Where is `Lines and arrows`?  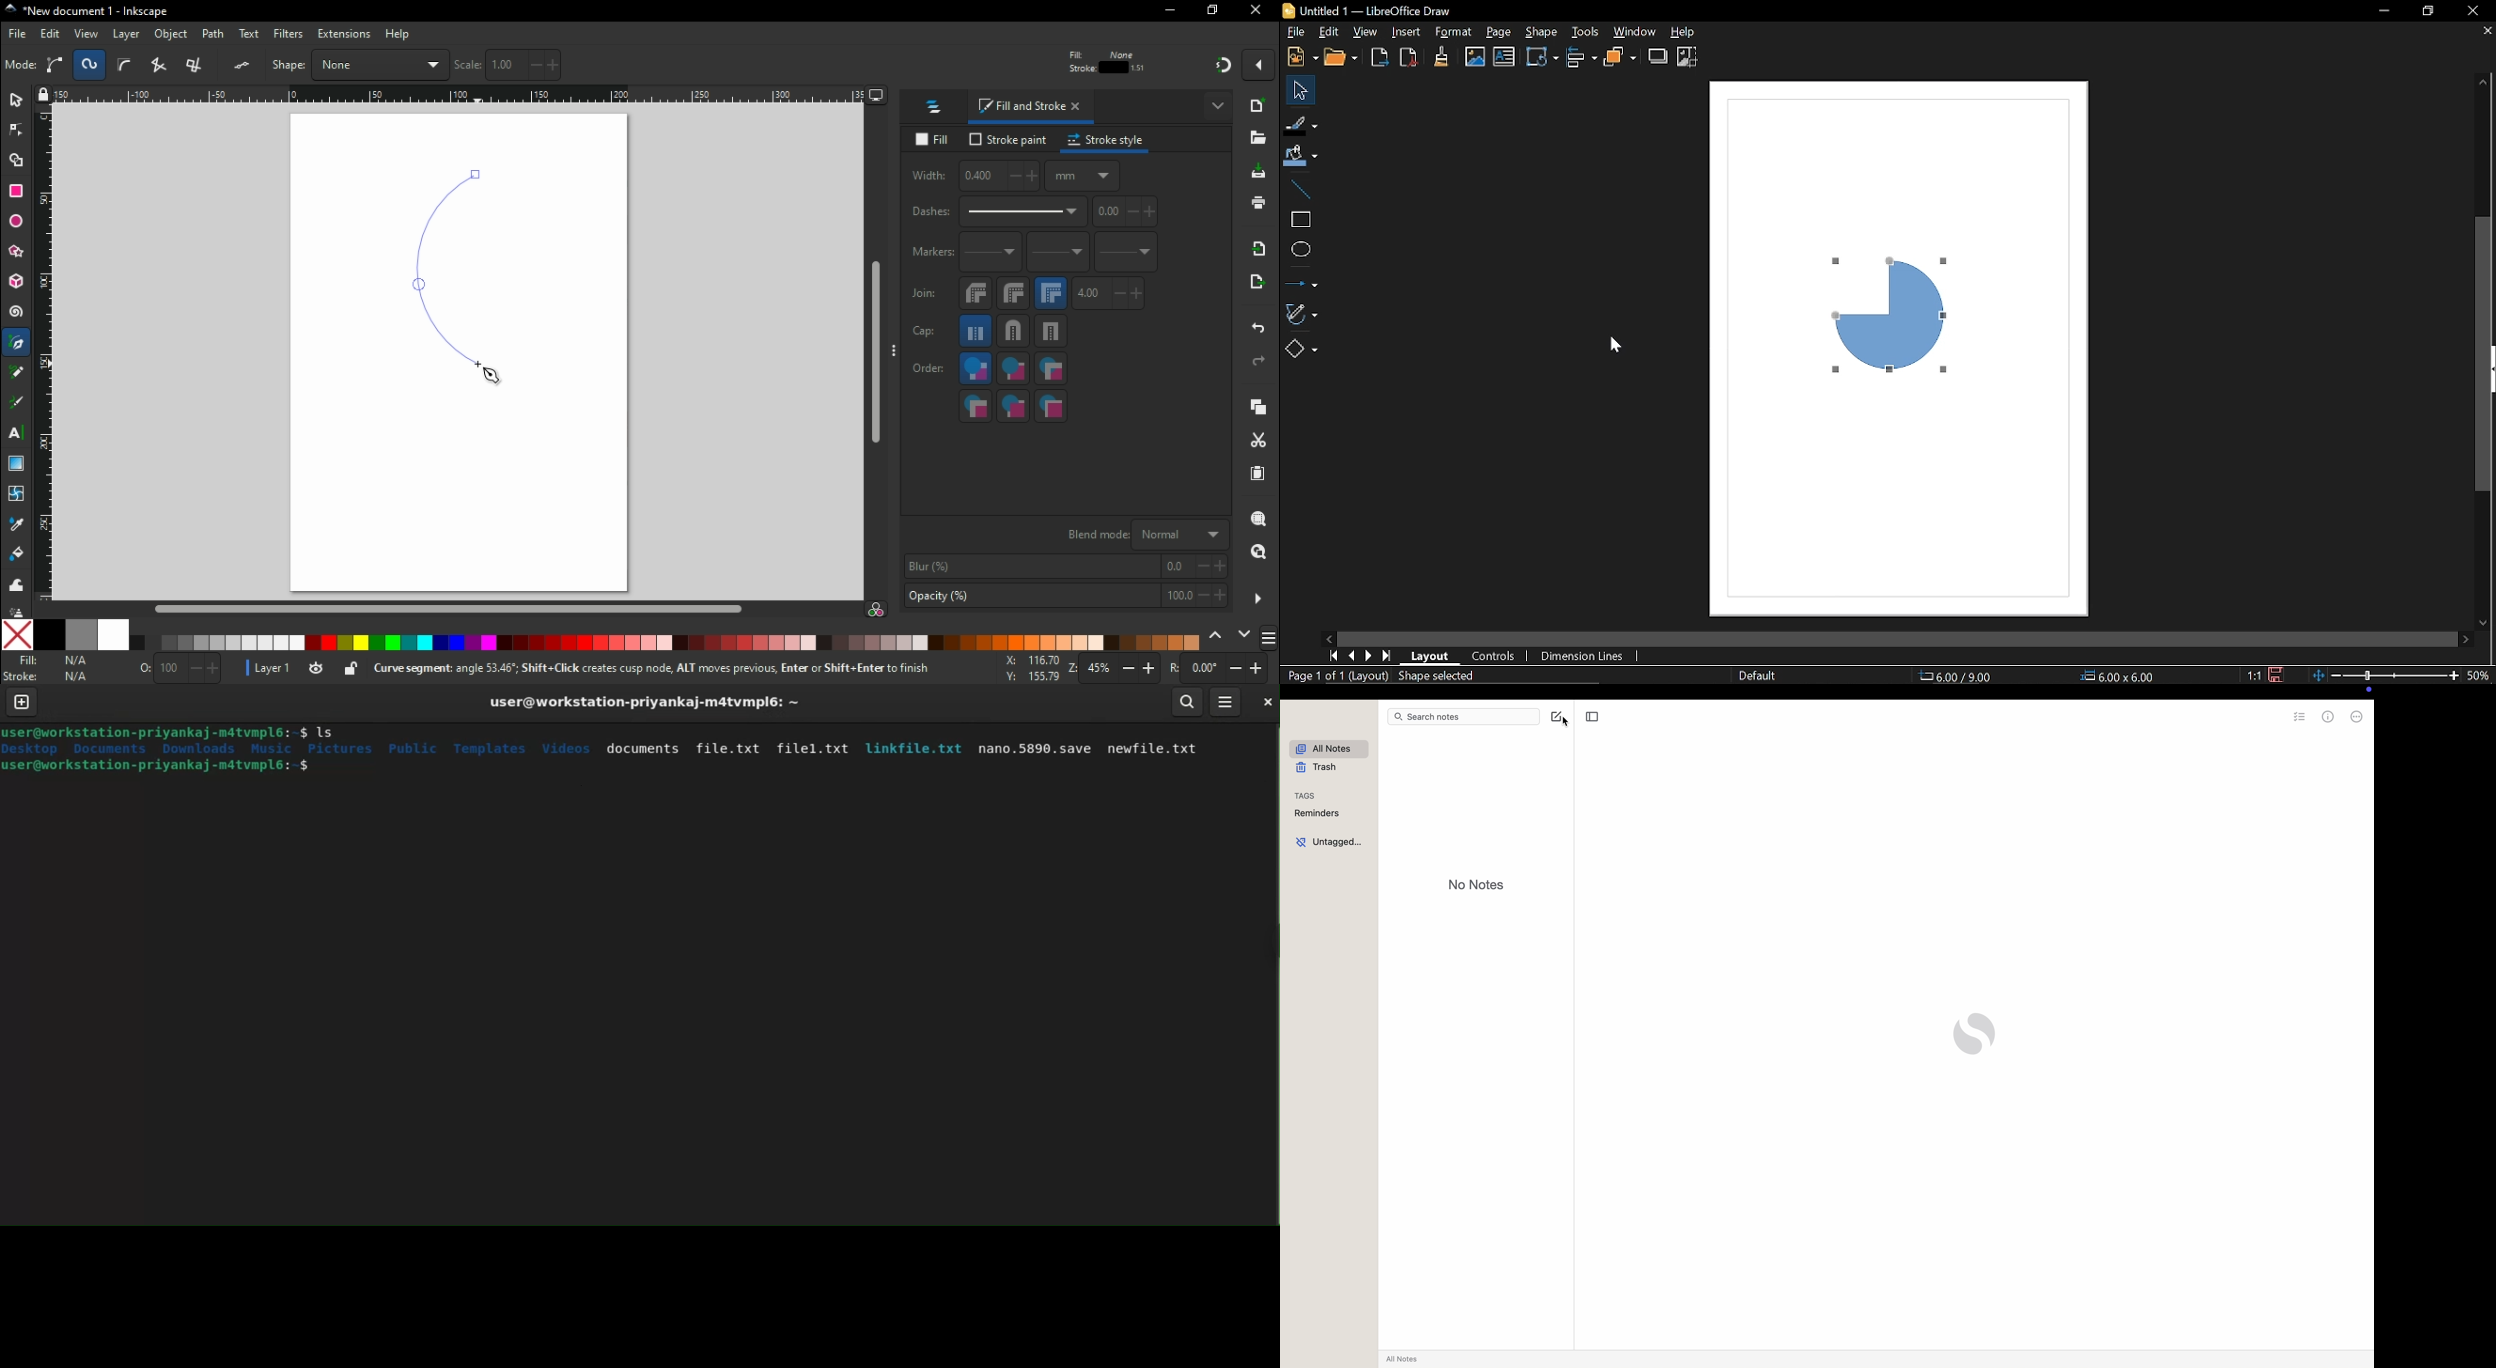
Lines and arrows is located at coordinates (1303, 278).